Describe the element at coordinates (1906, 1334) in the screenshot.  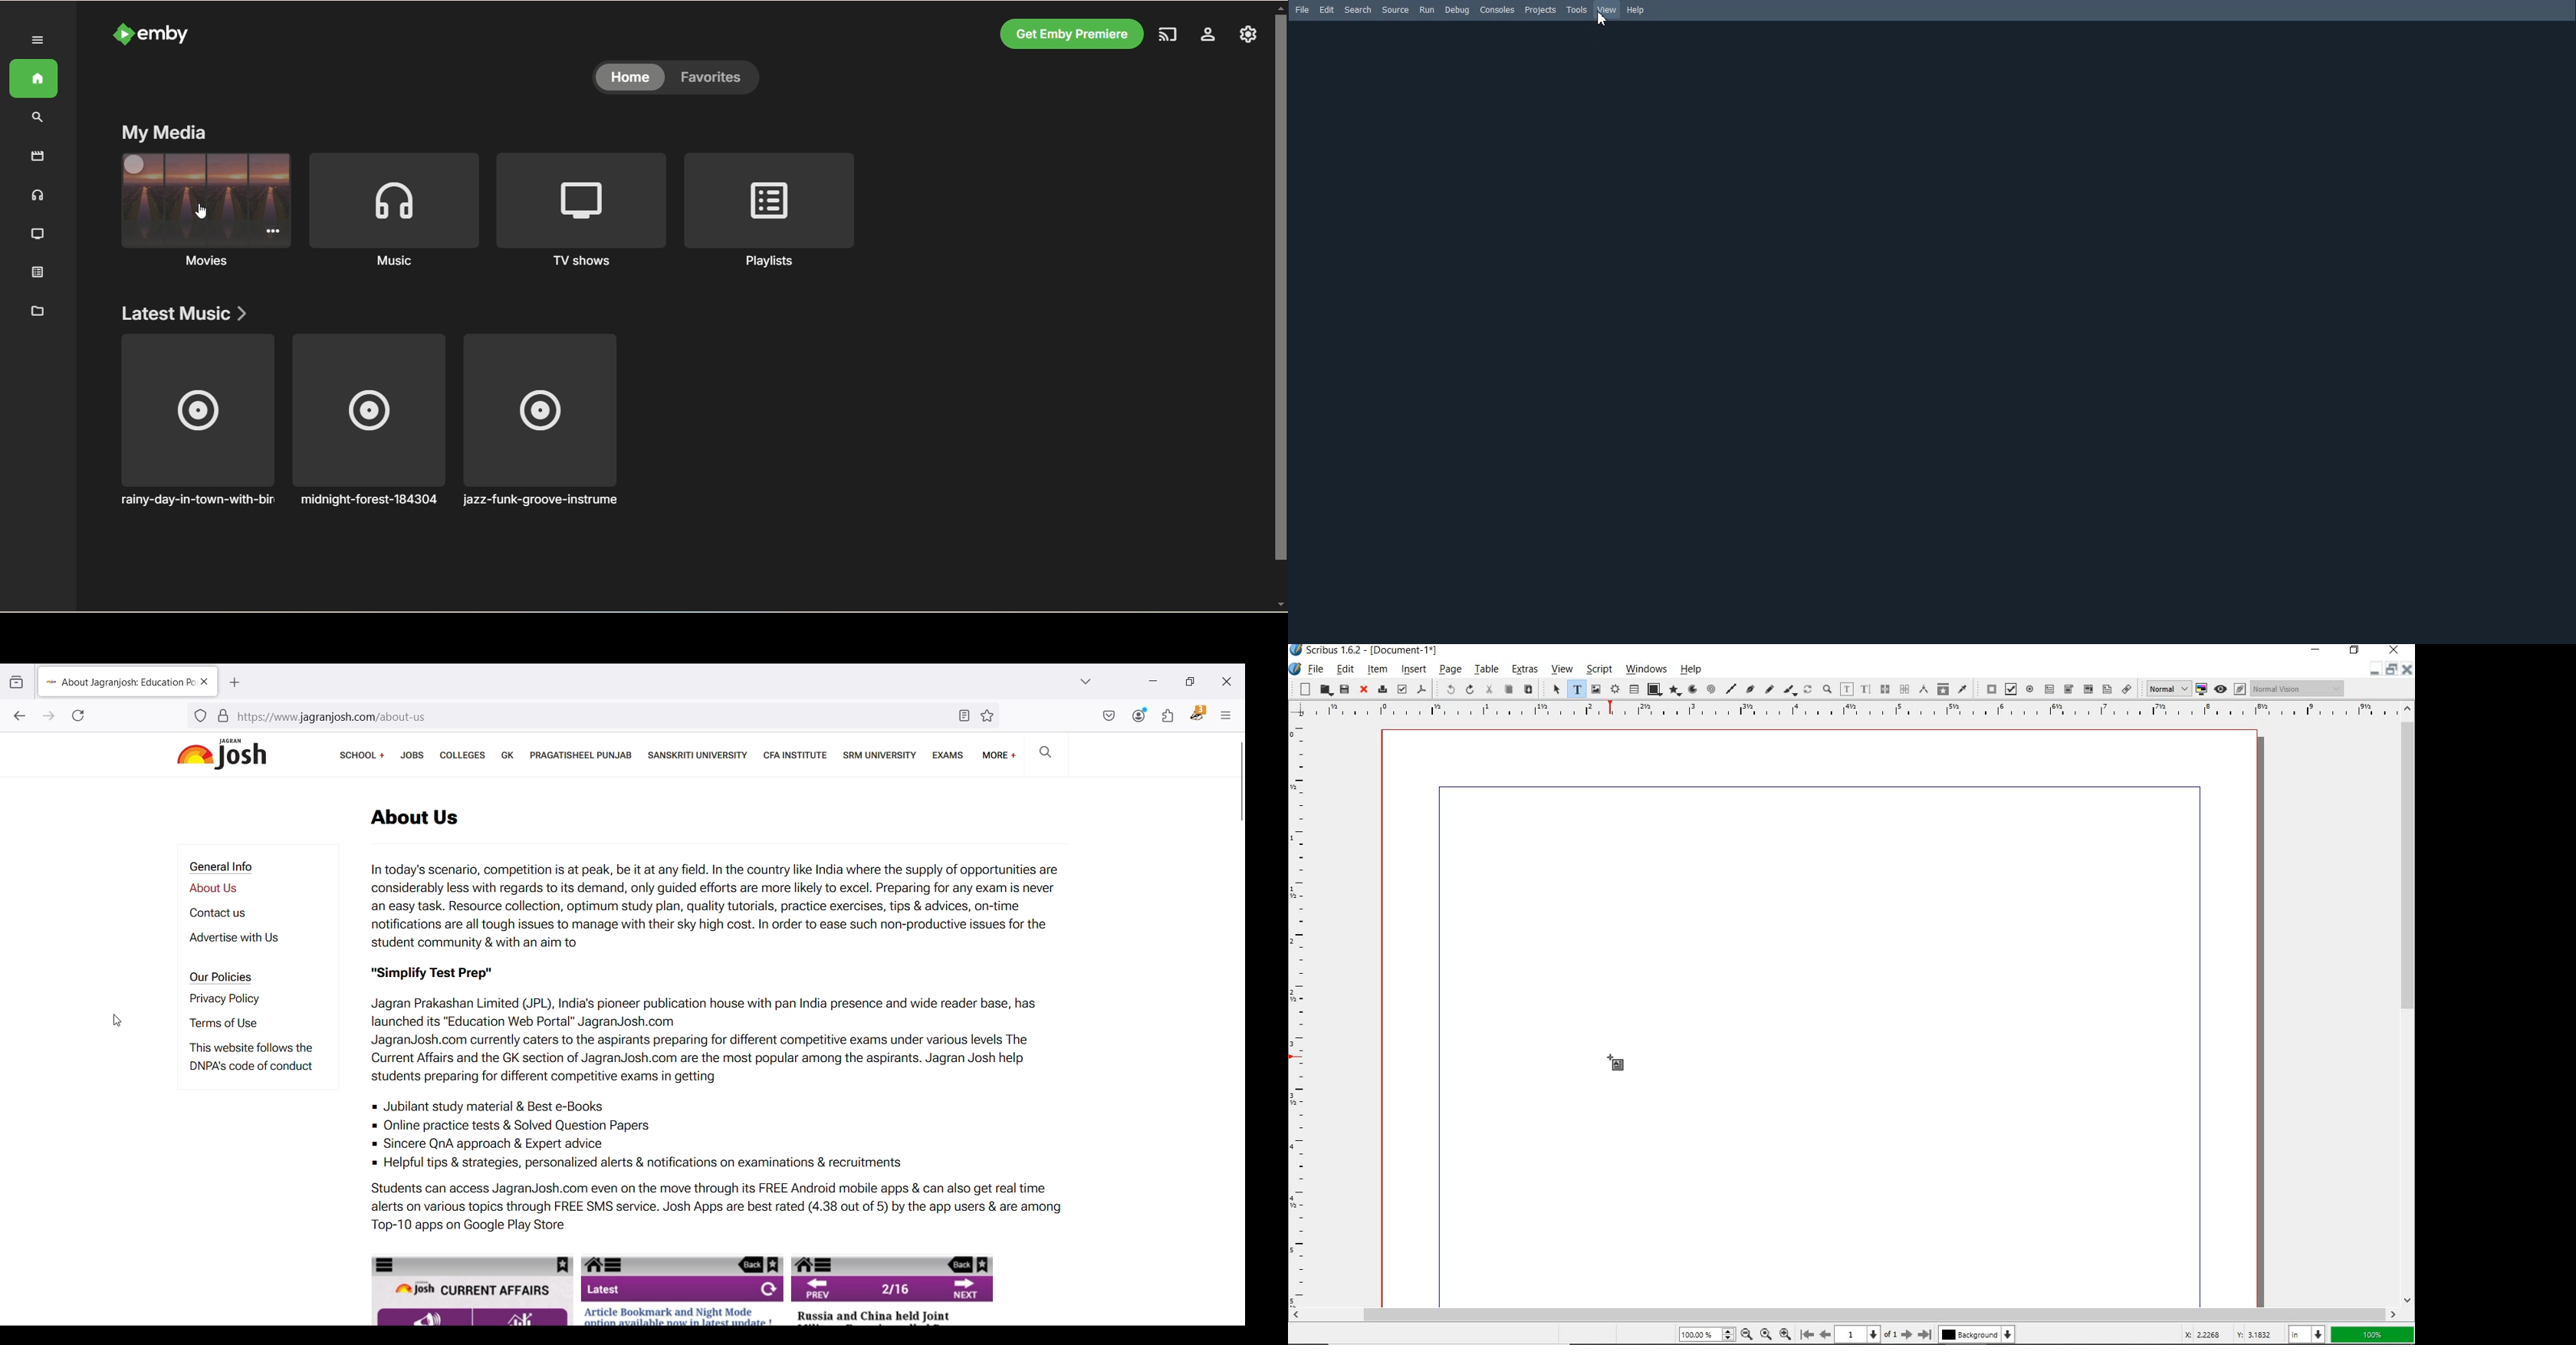
I see `Next page` at that location.